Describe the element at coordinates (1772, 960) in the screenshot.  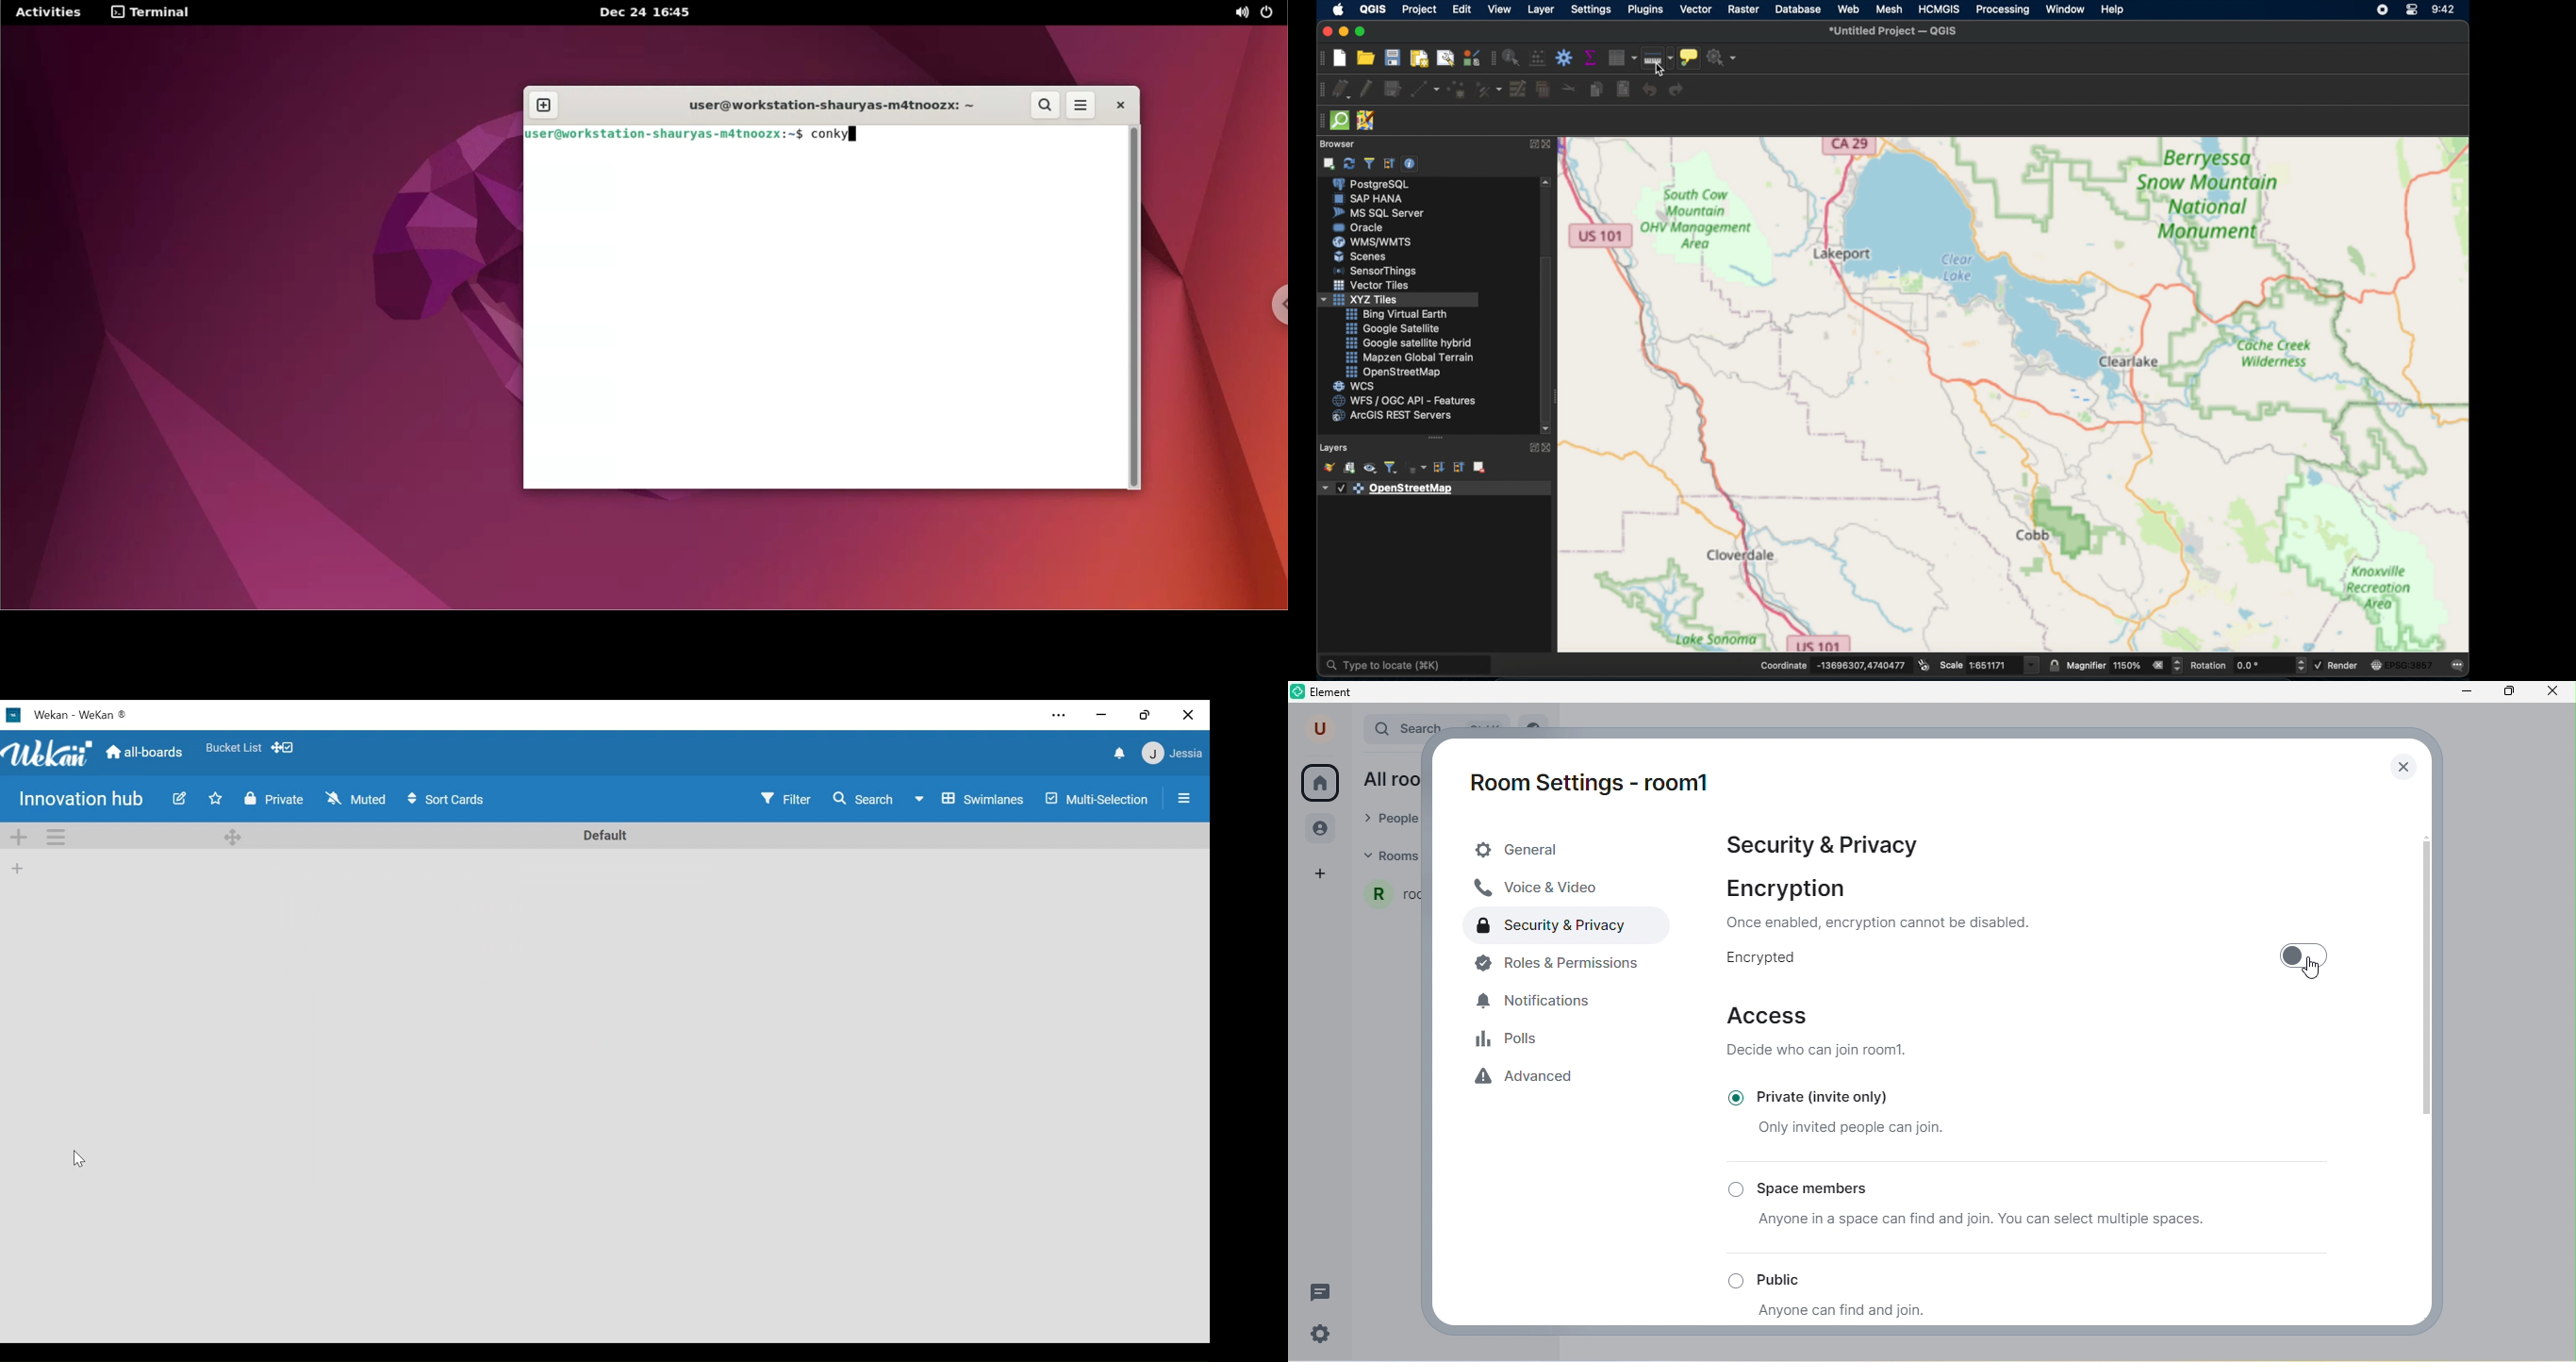
I see `encrypted` at that location.